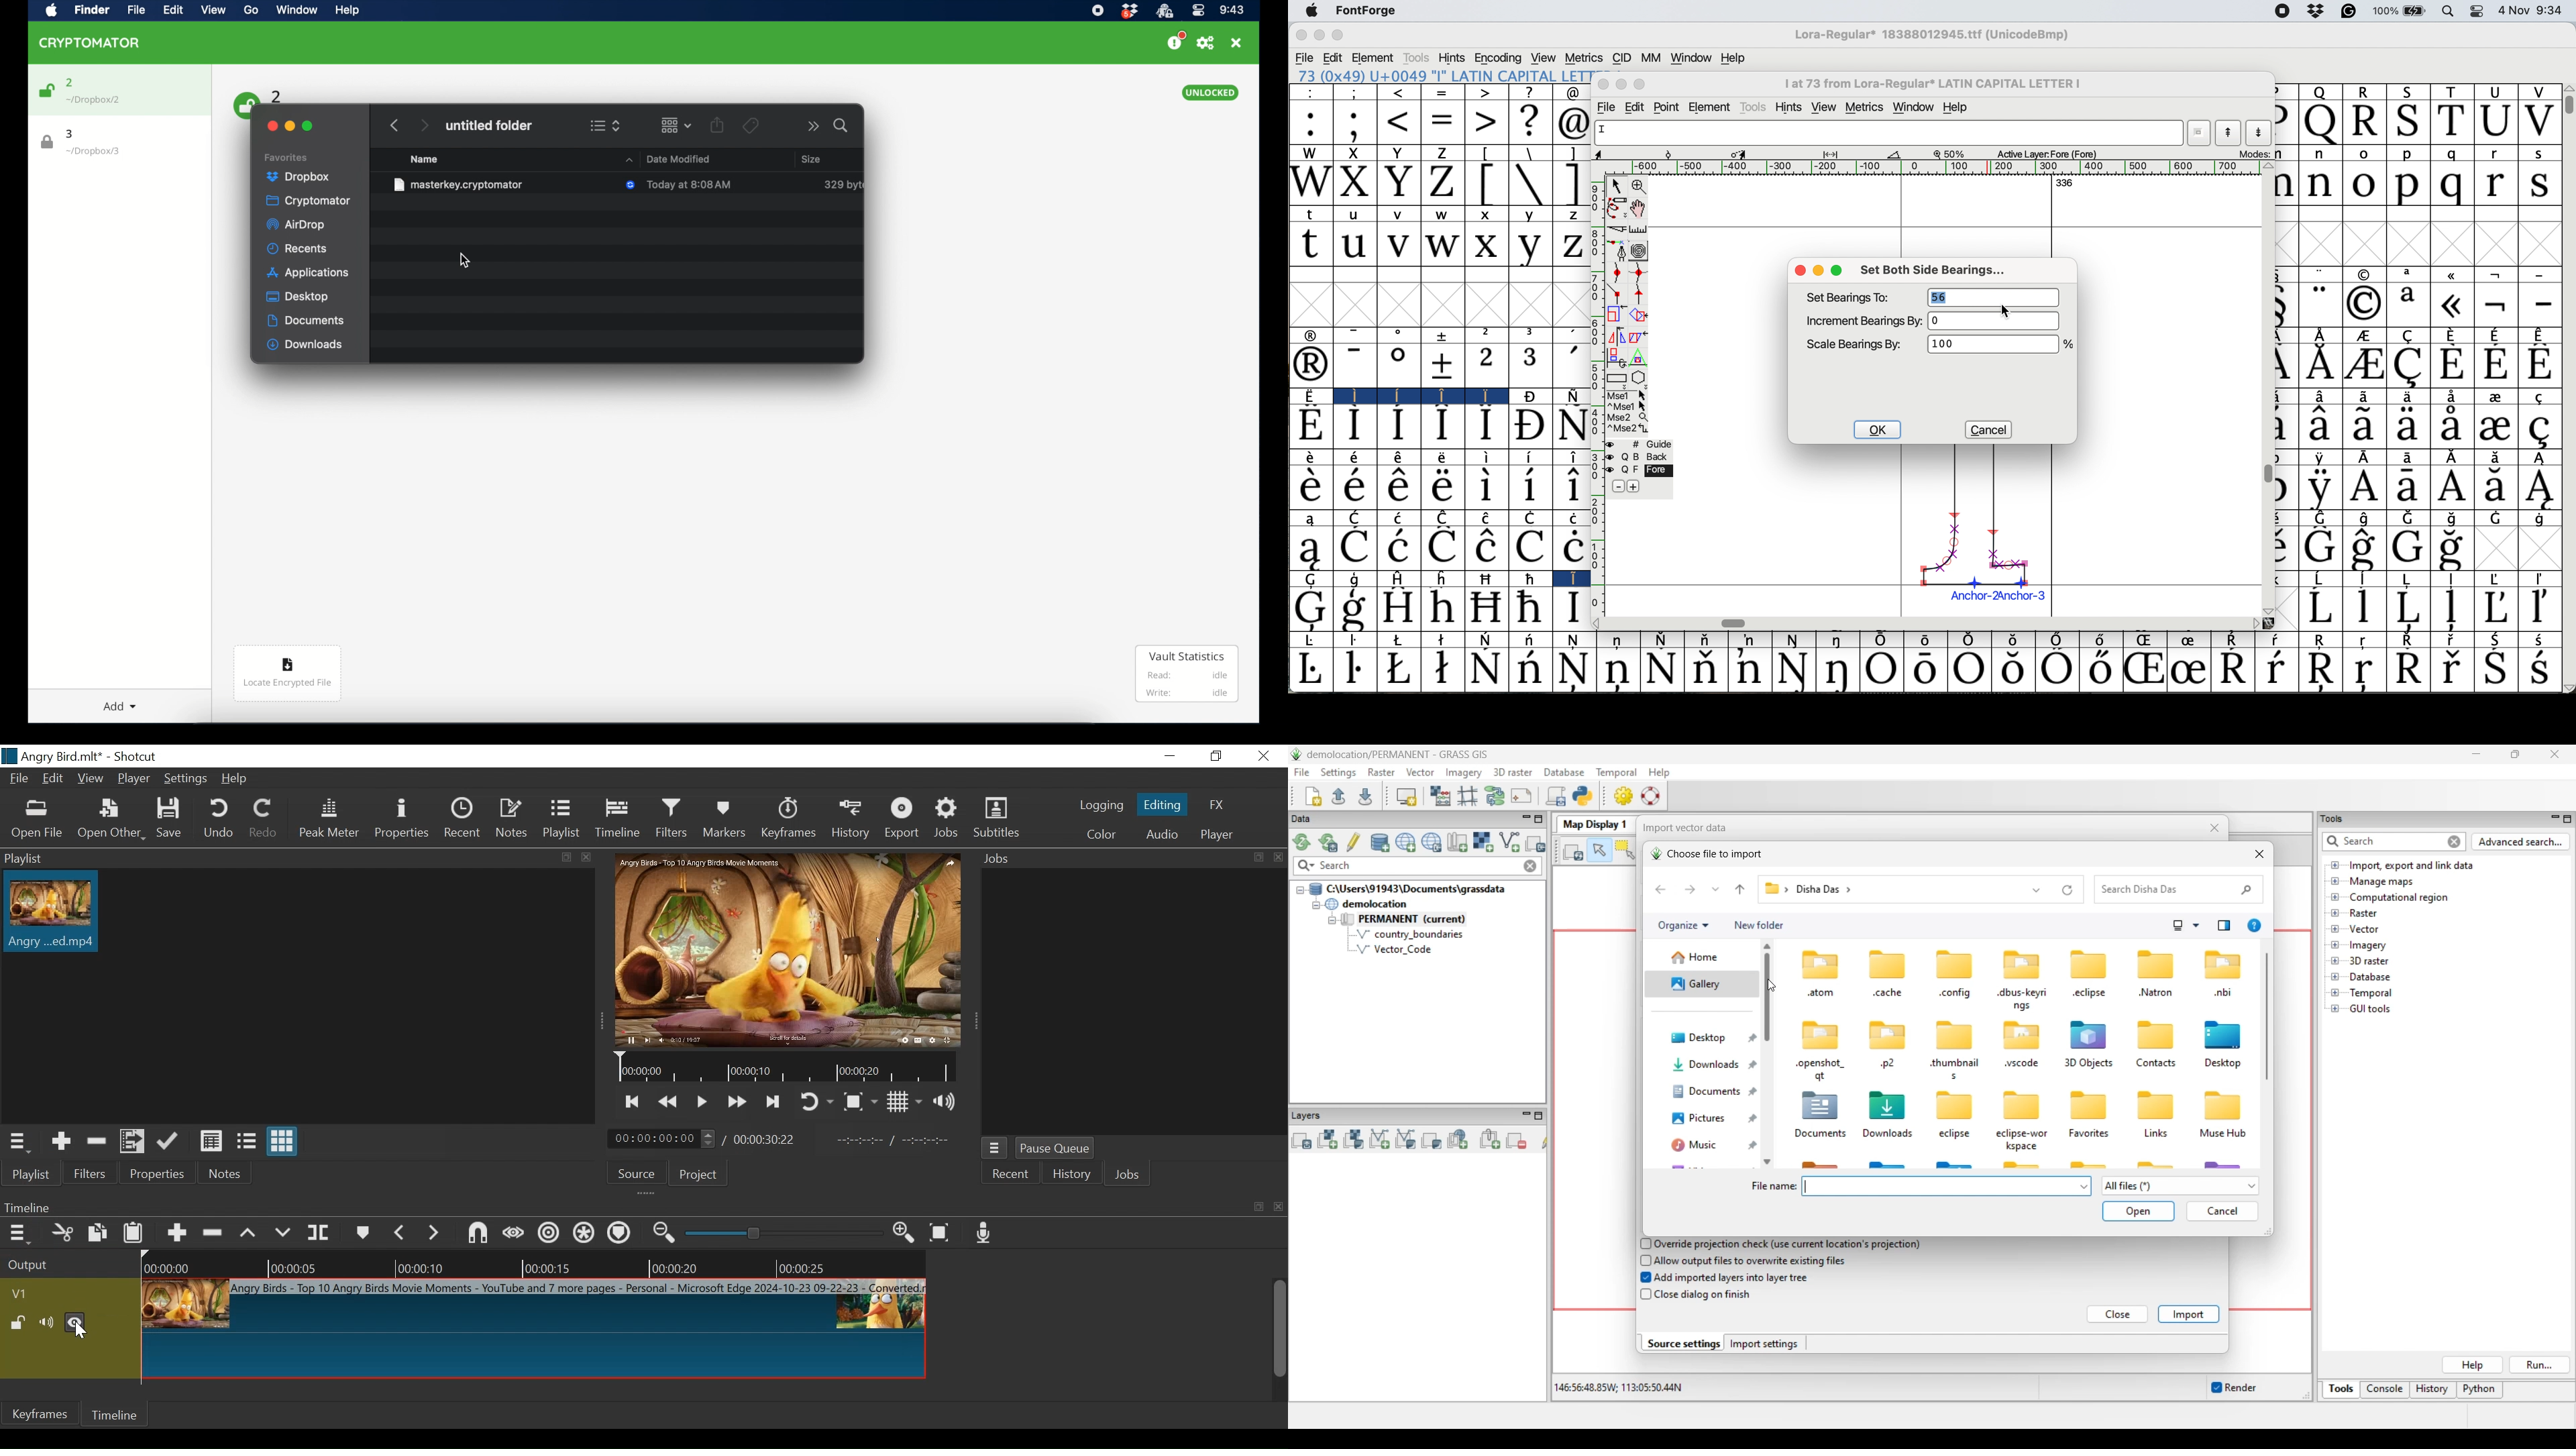 Image resolution: width=2576 pixels, height=1456 pixels. Describe the element at coordinates (2365, 154) in the screenshot. I see `o` at that location.